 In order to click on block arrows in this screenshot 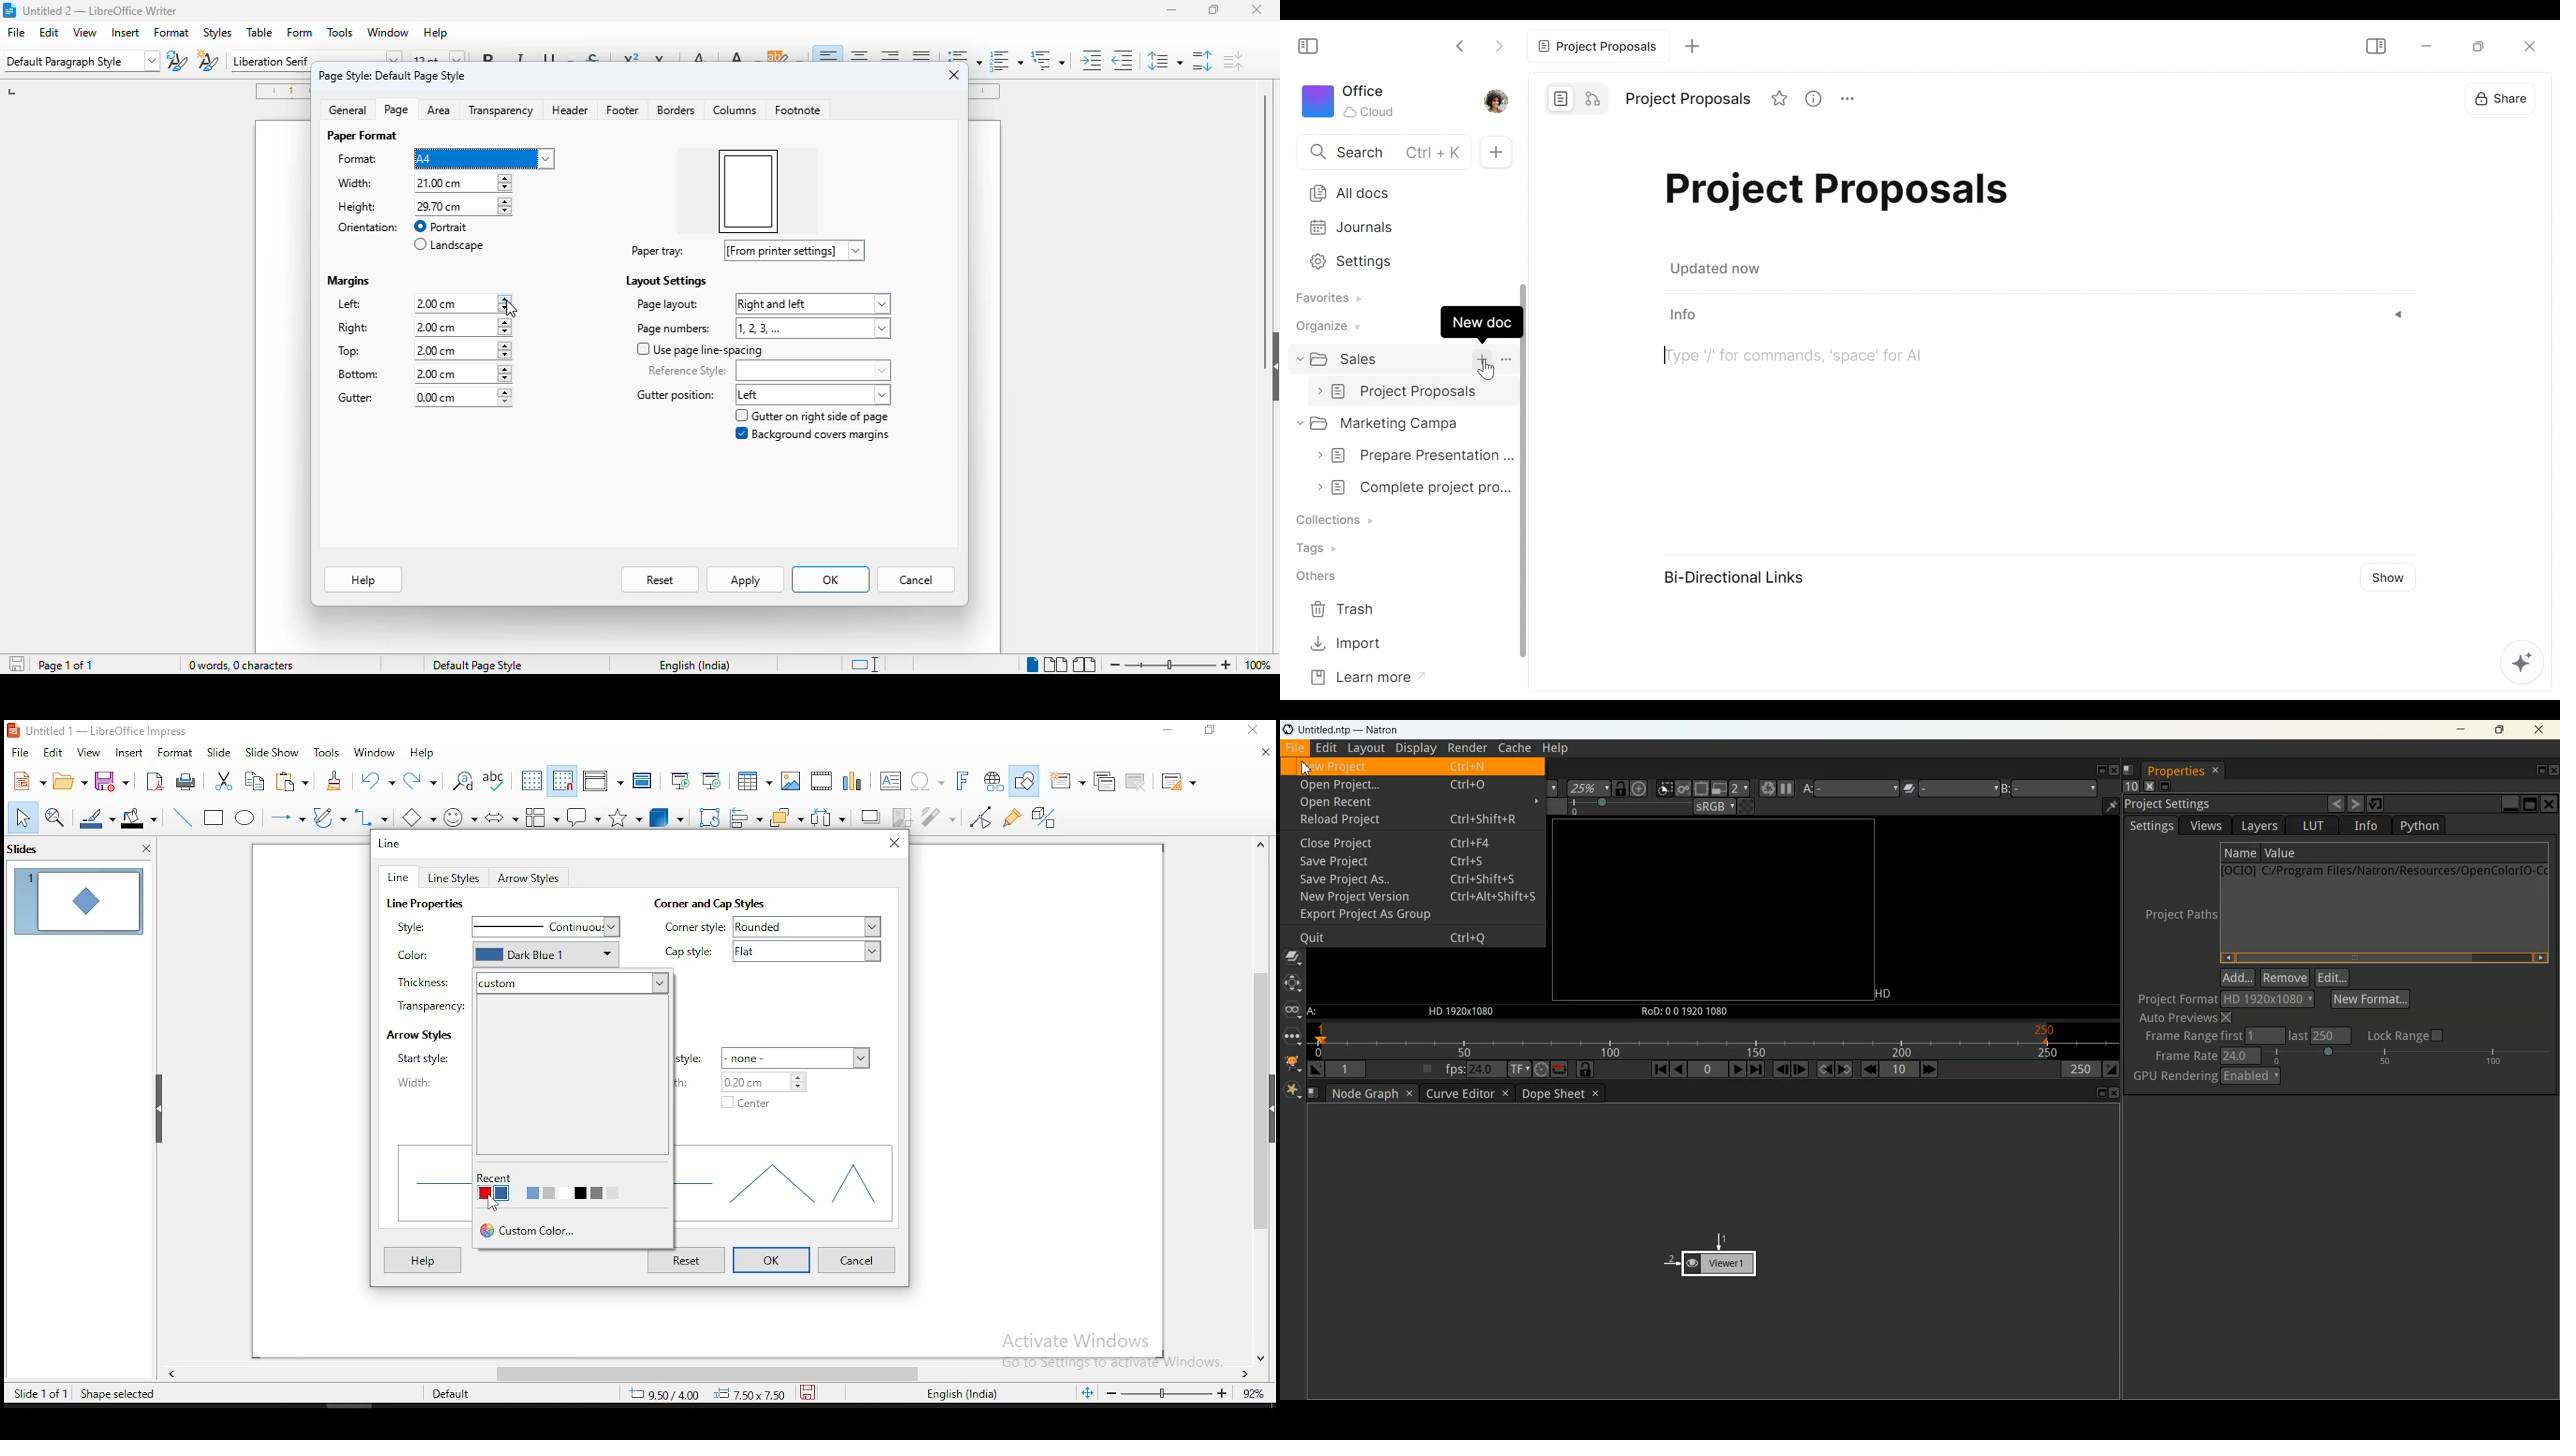, I will do `click(502, 819)`.